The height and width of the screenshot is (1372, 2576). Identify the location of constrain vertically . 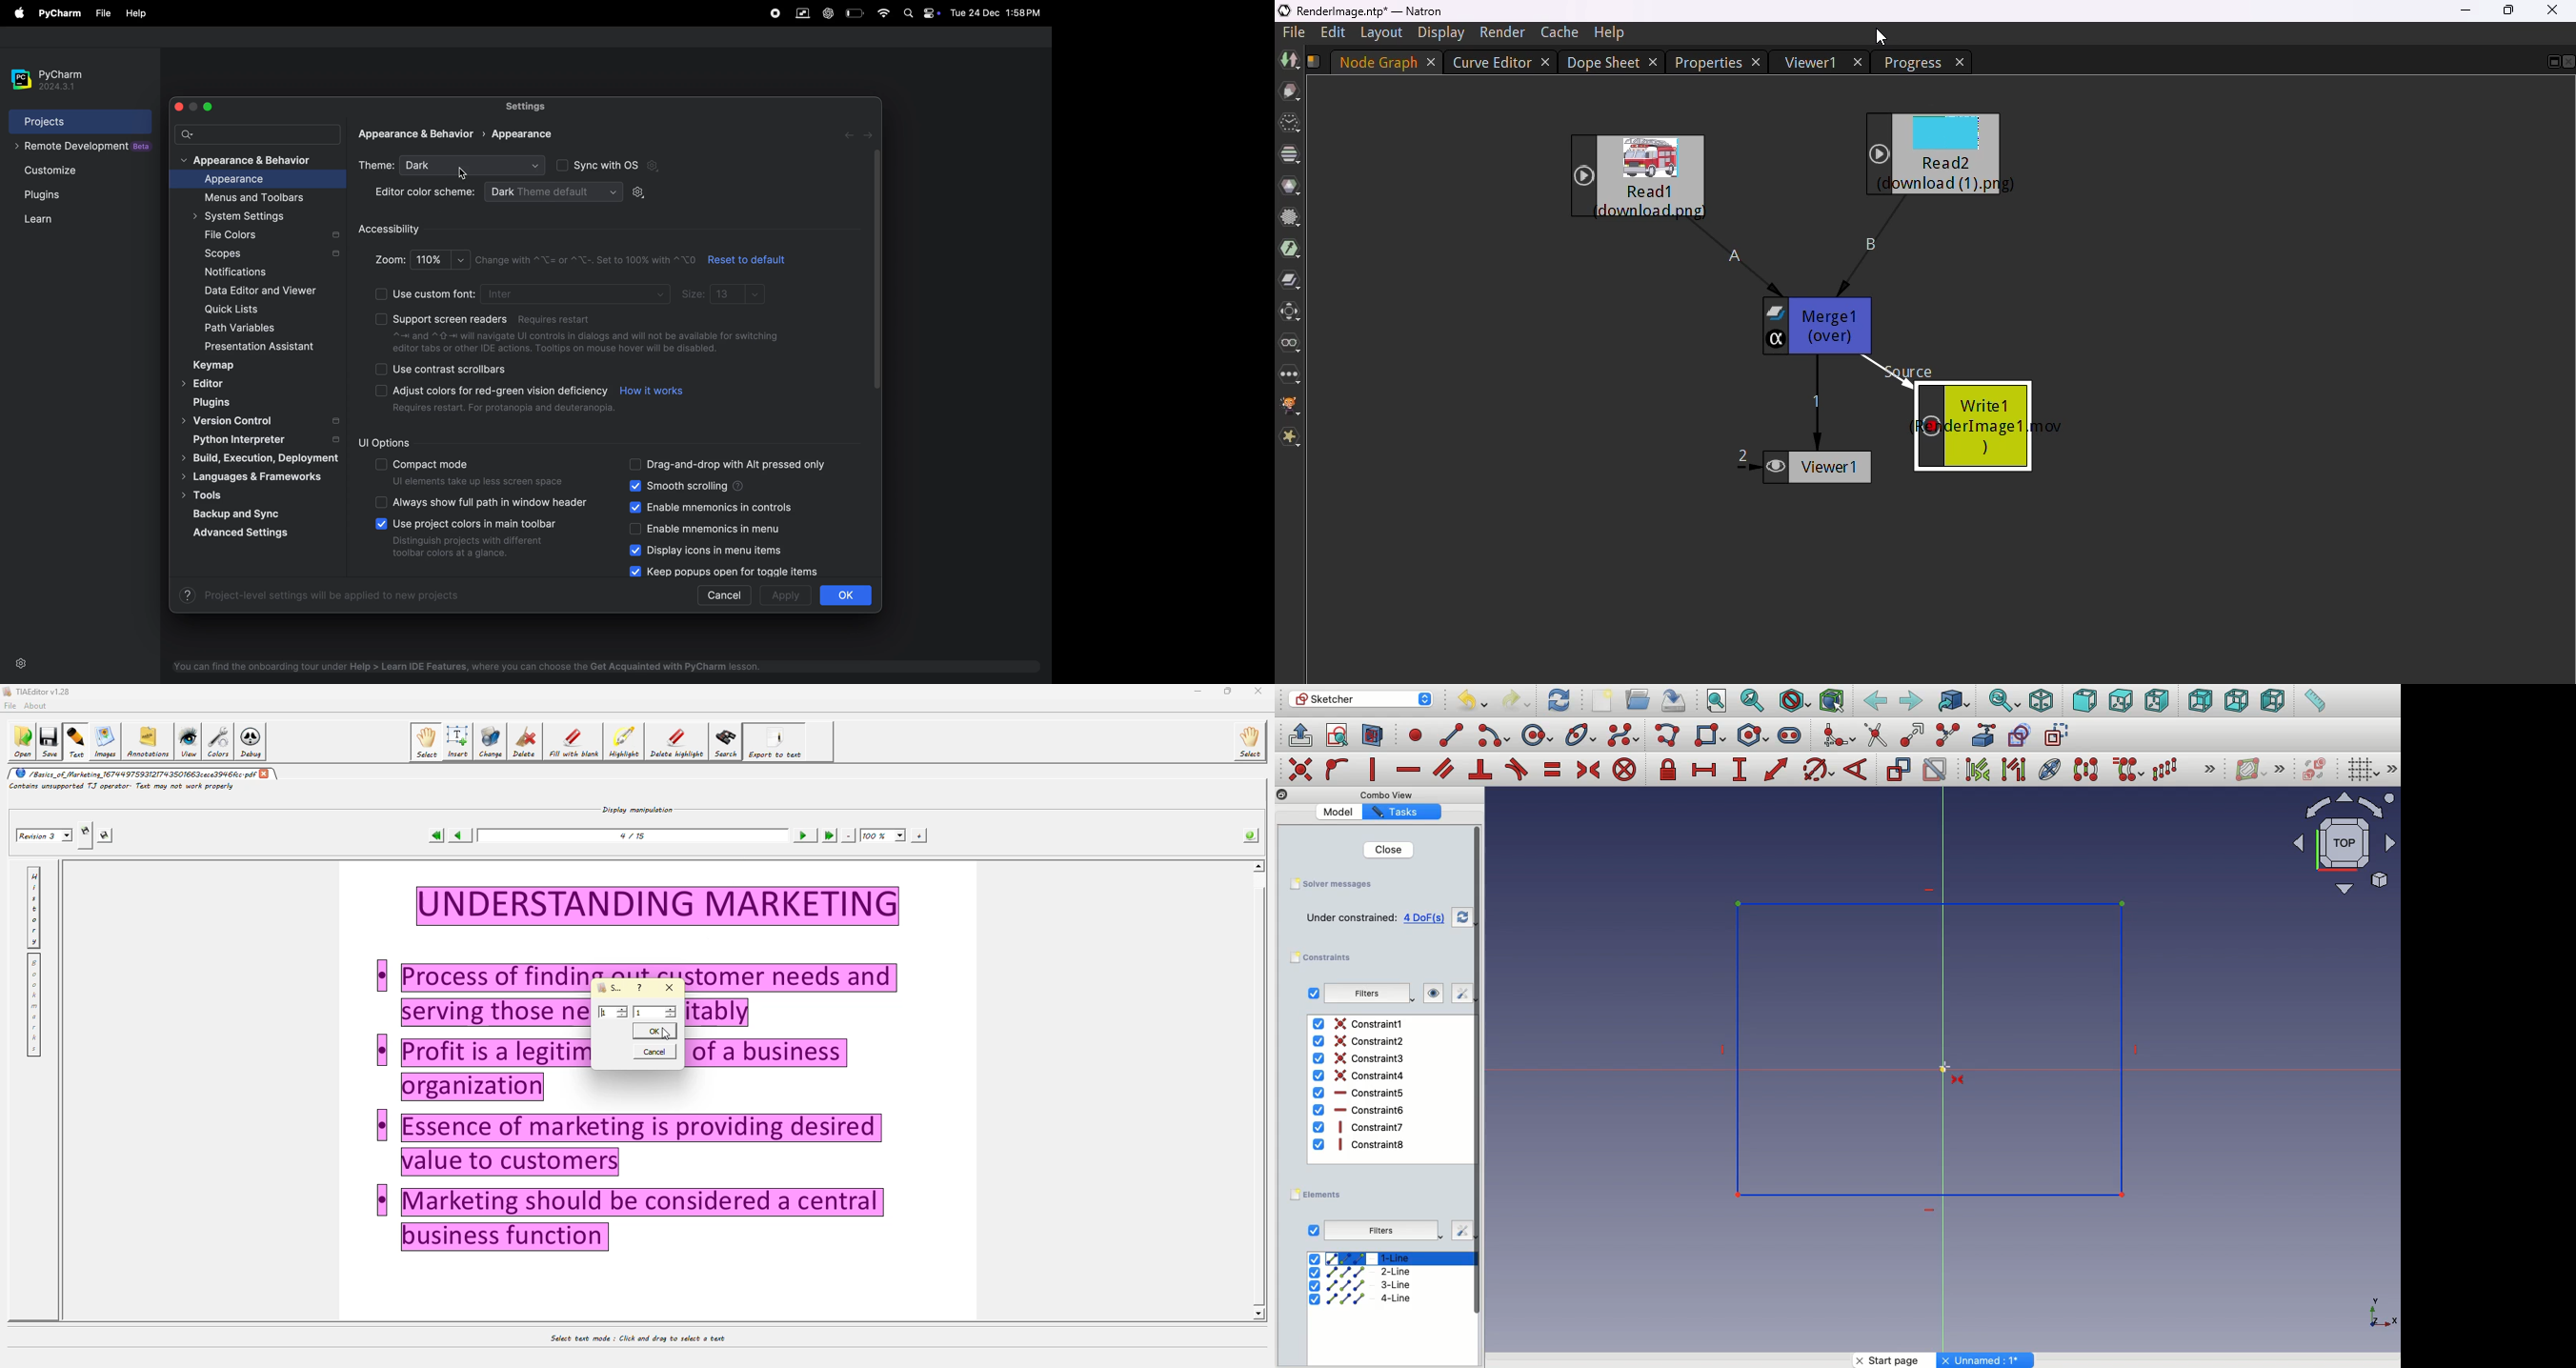
(1376, 770).